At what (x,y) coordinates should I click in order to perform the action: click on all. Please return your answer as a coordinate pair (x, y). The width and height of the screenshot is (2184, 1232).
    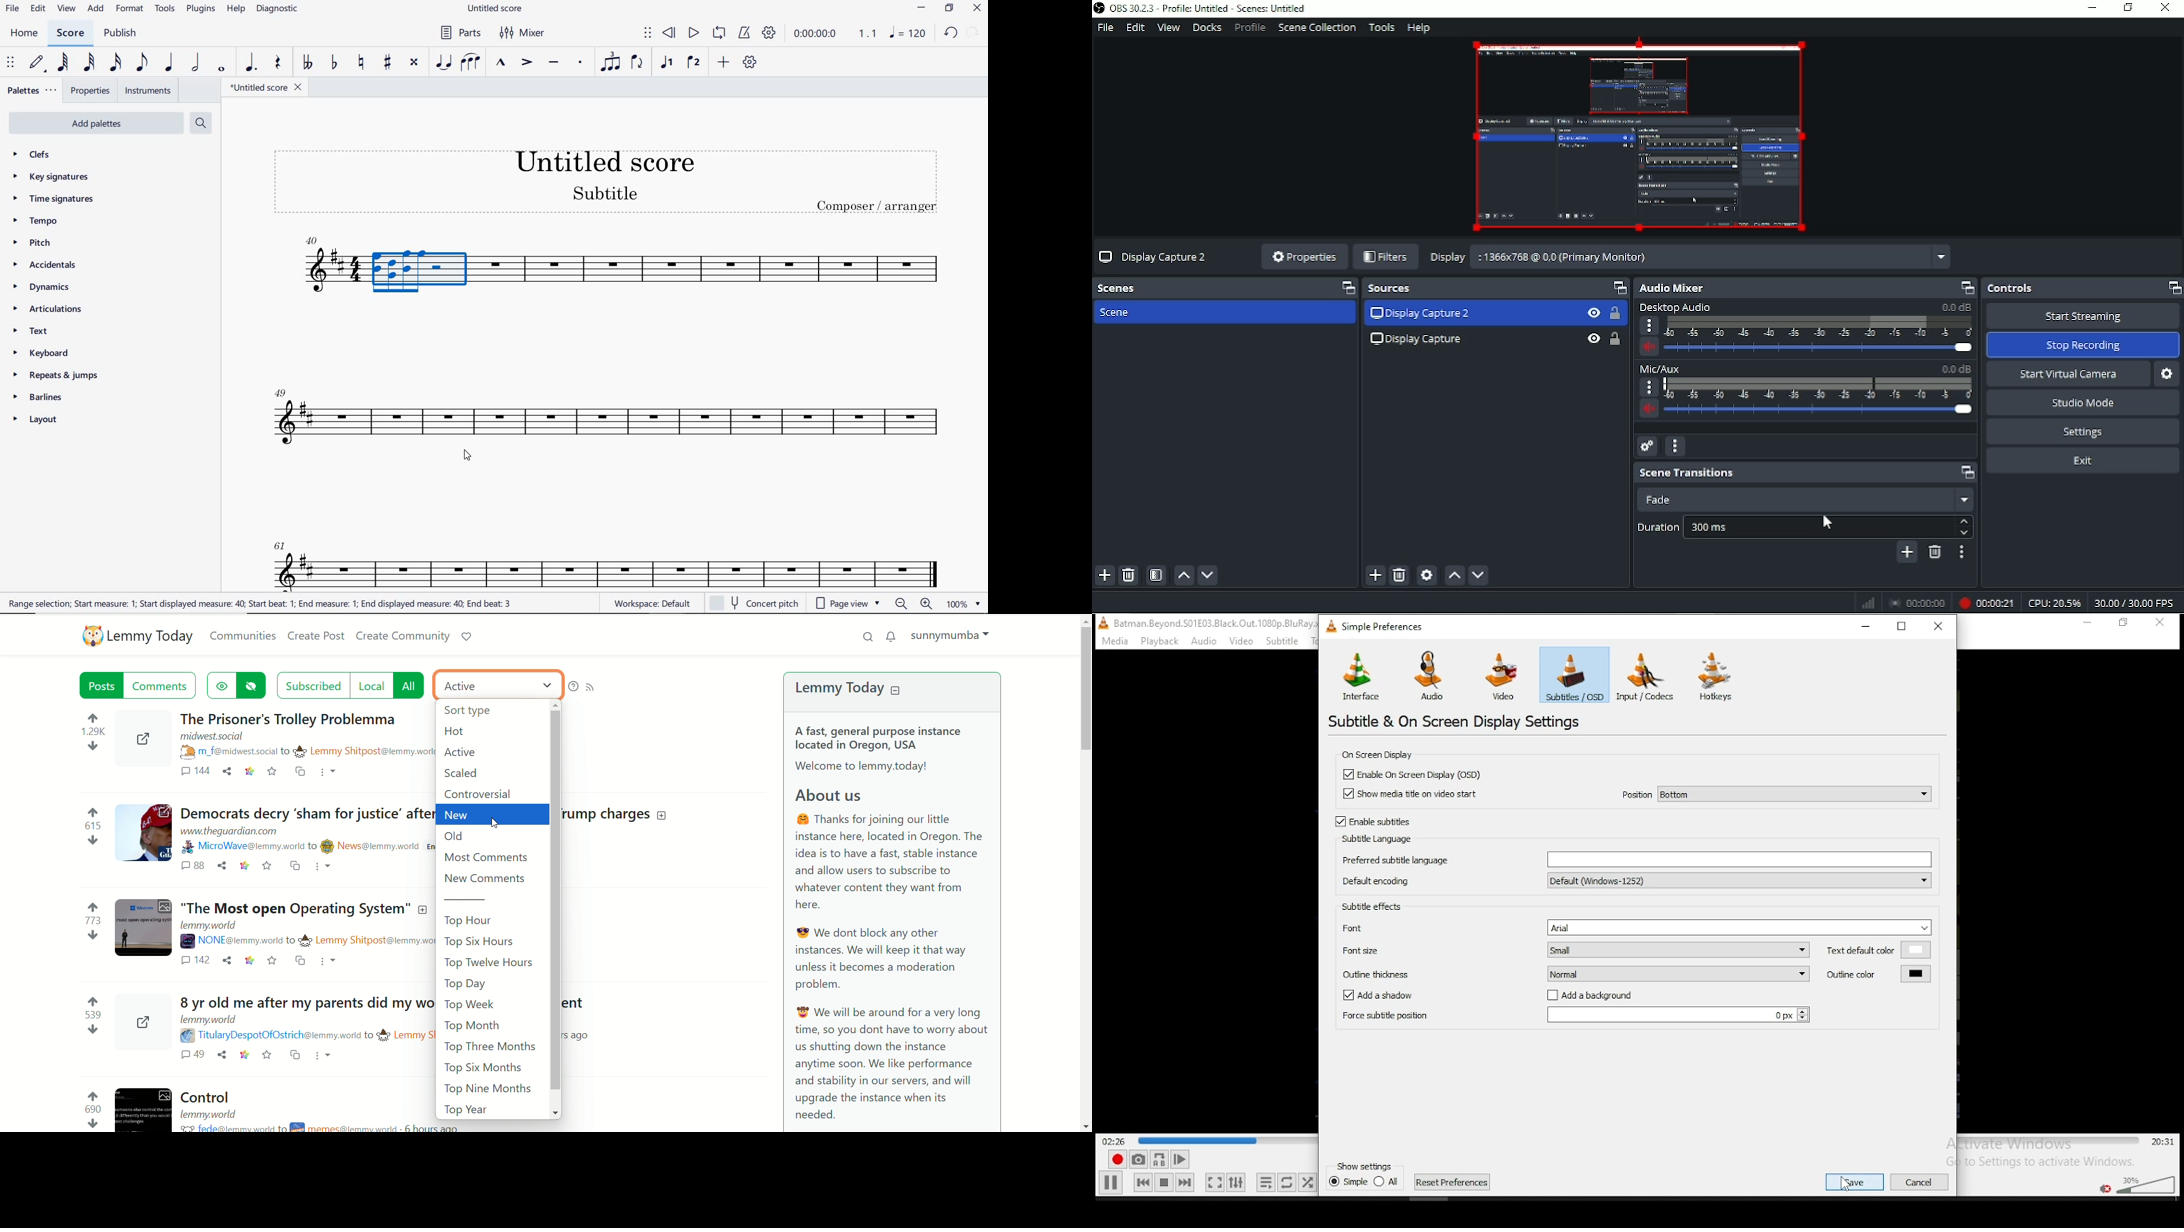
    Looking at the image, I should click on (411, 686).